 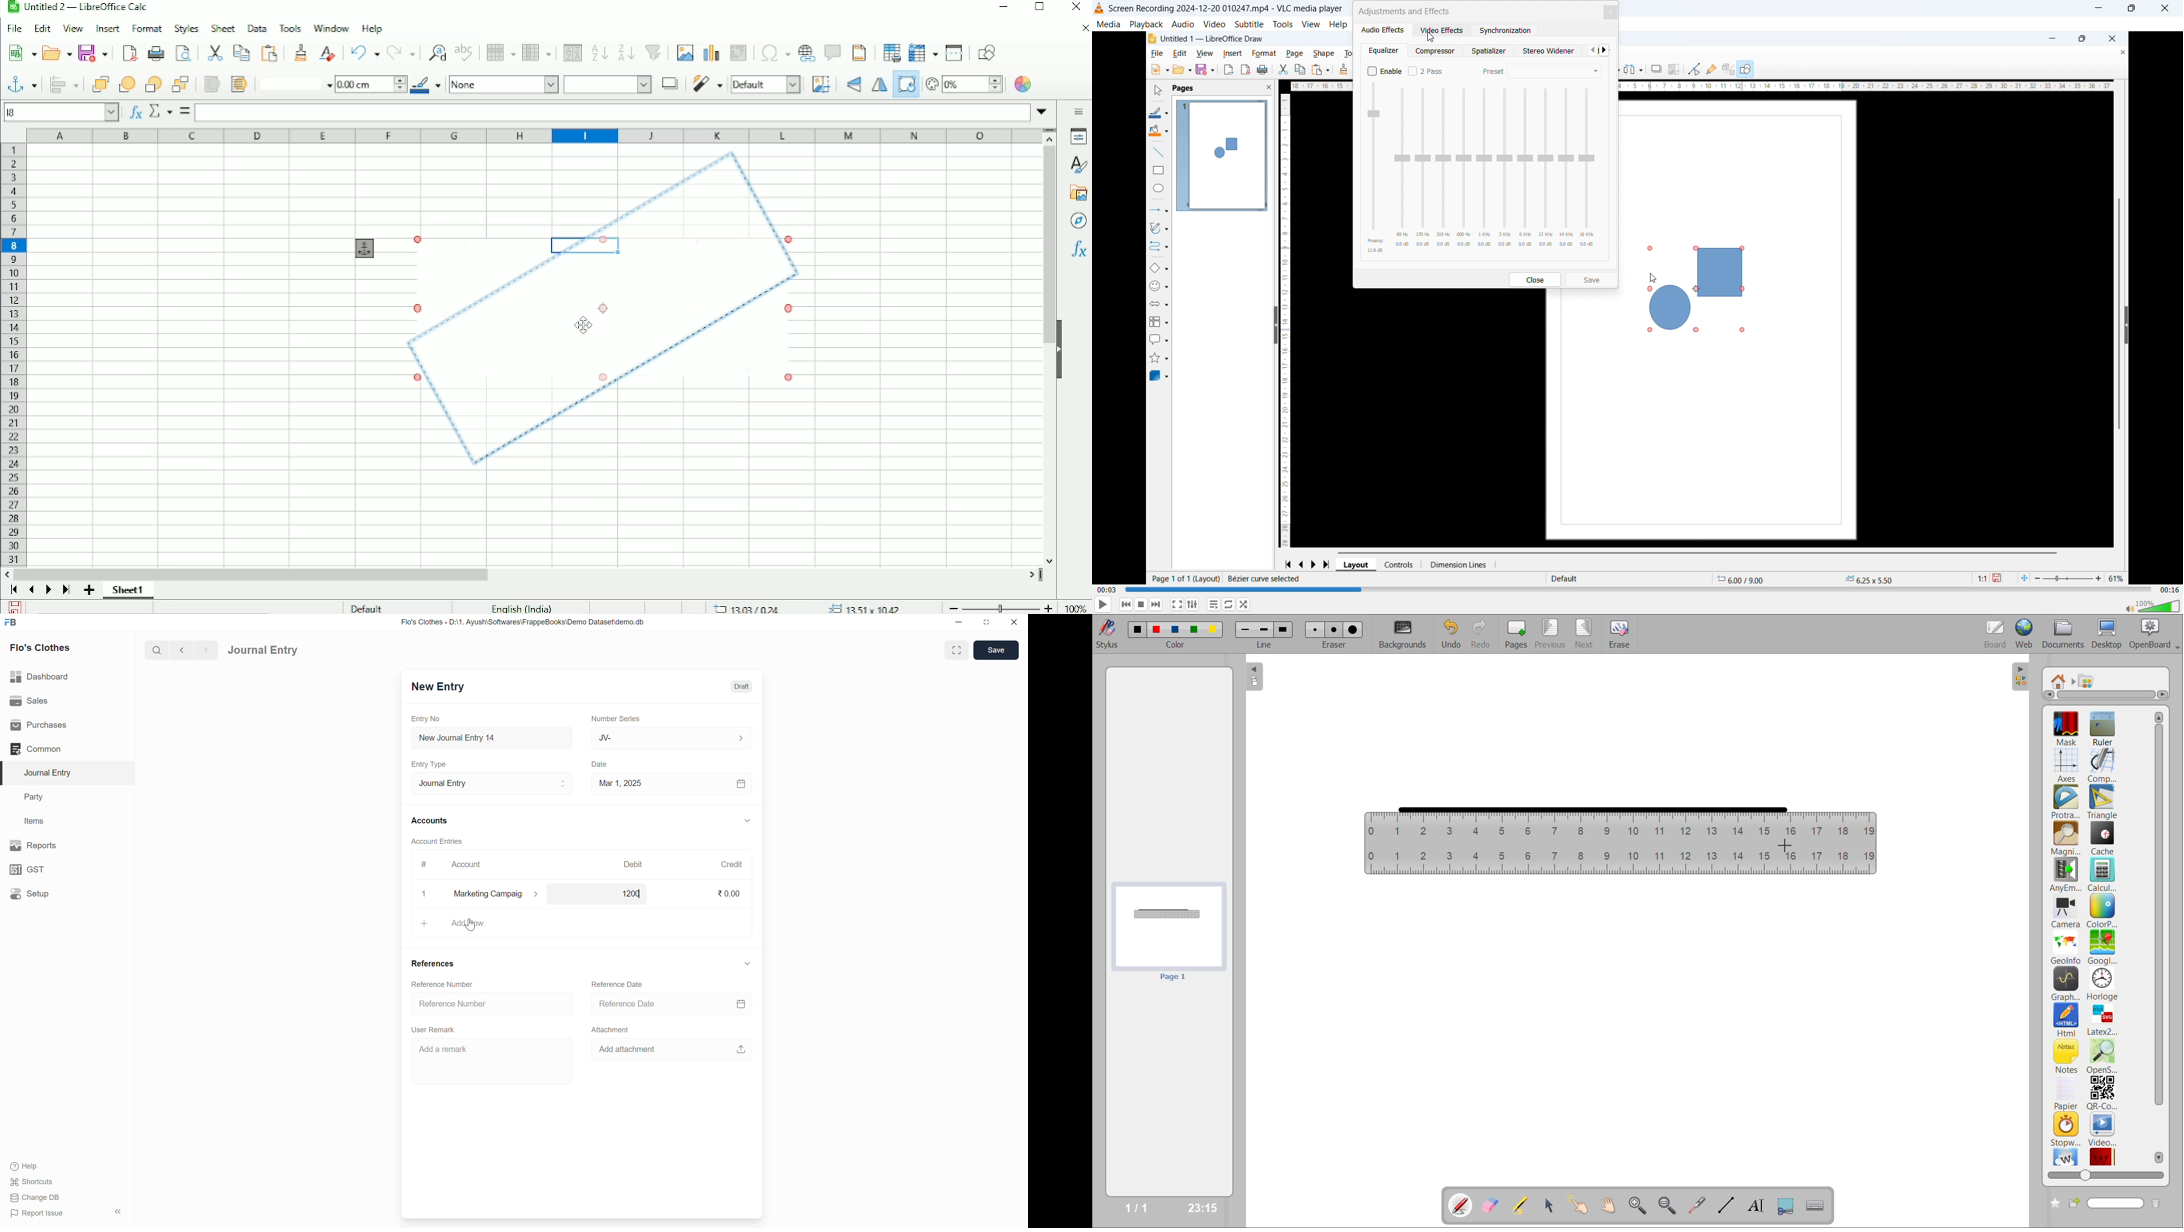 I want to click on minimize, so click(x=960, y=623).